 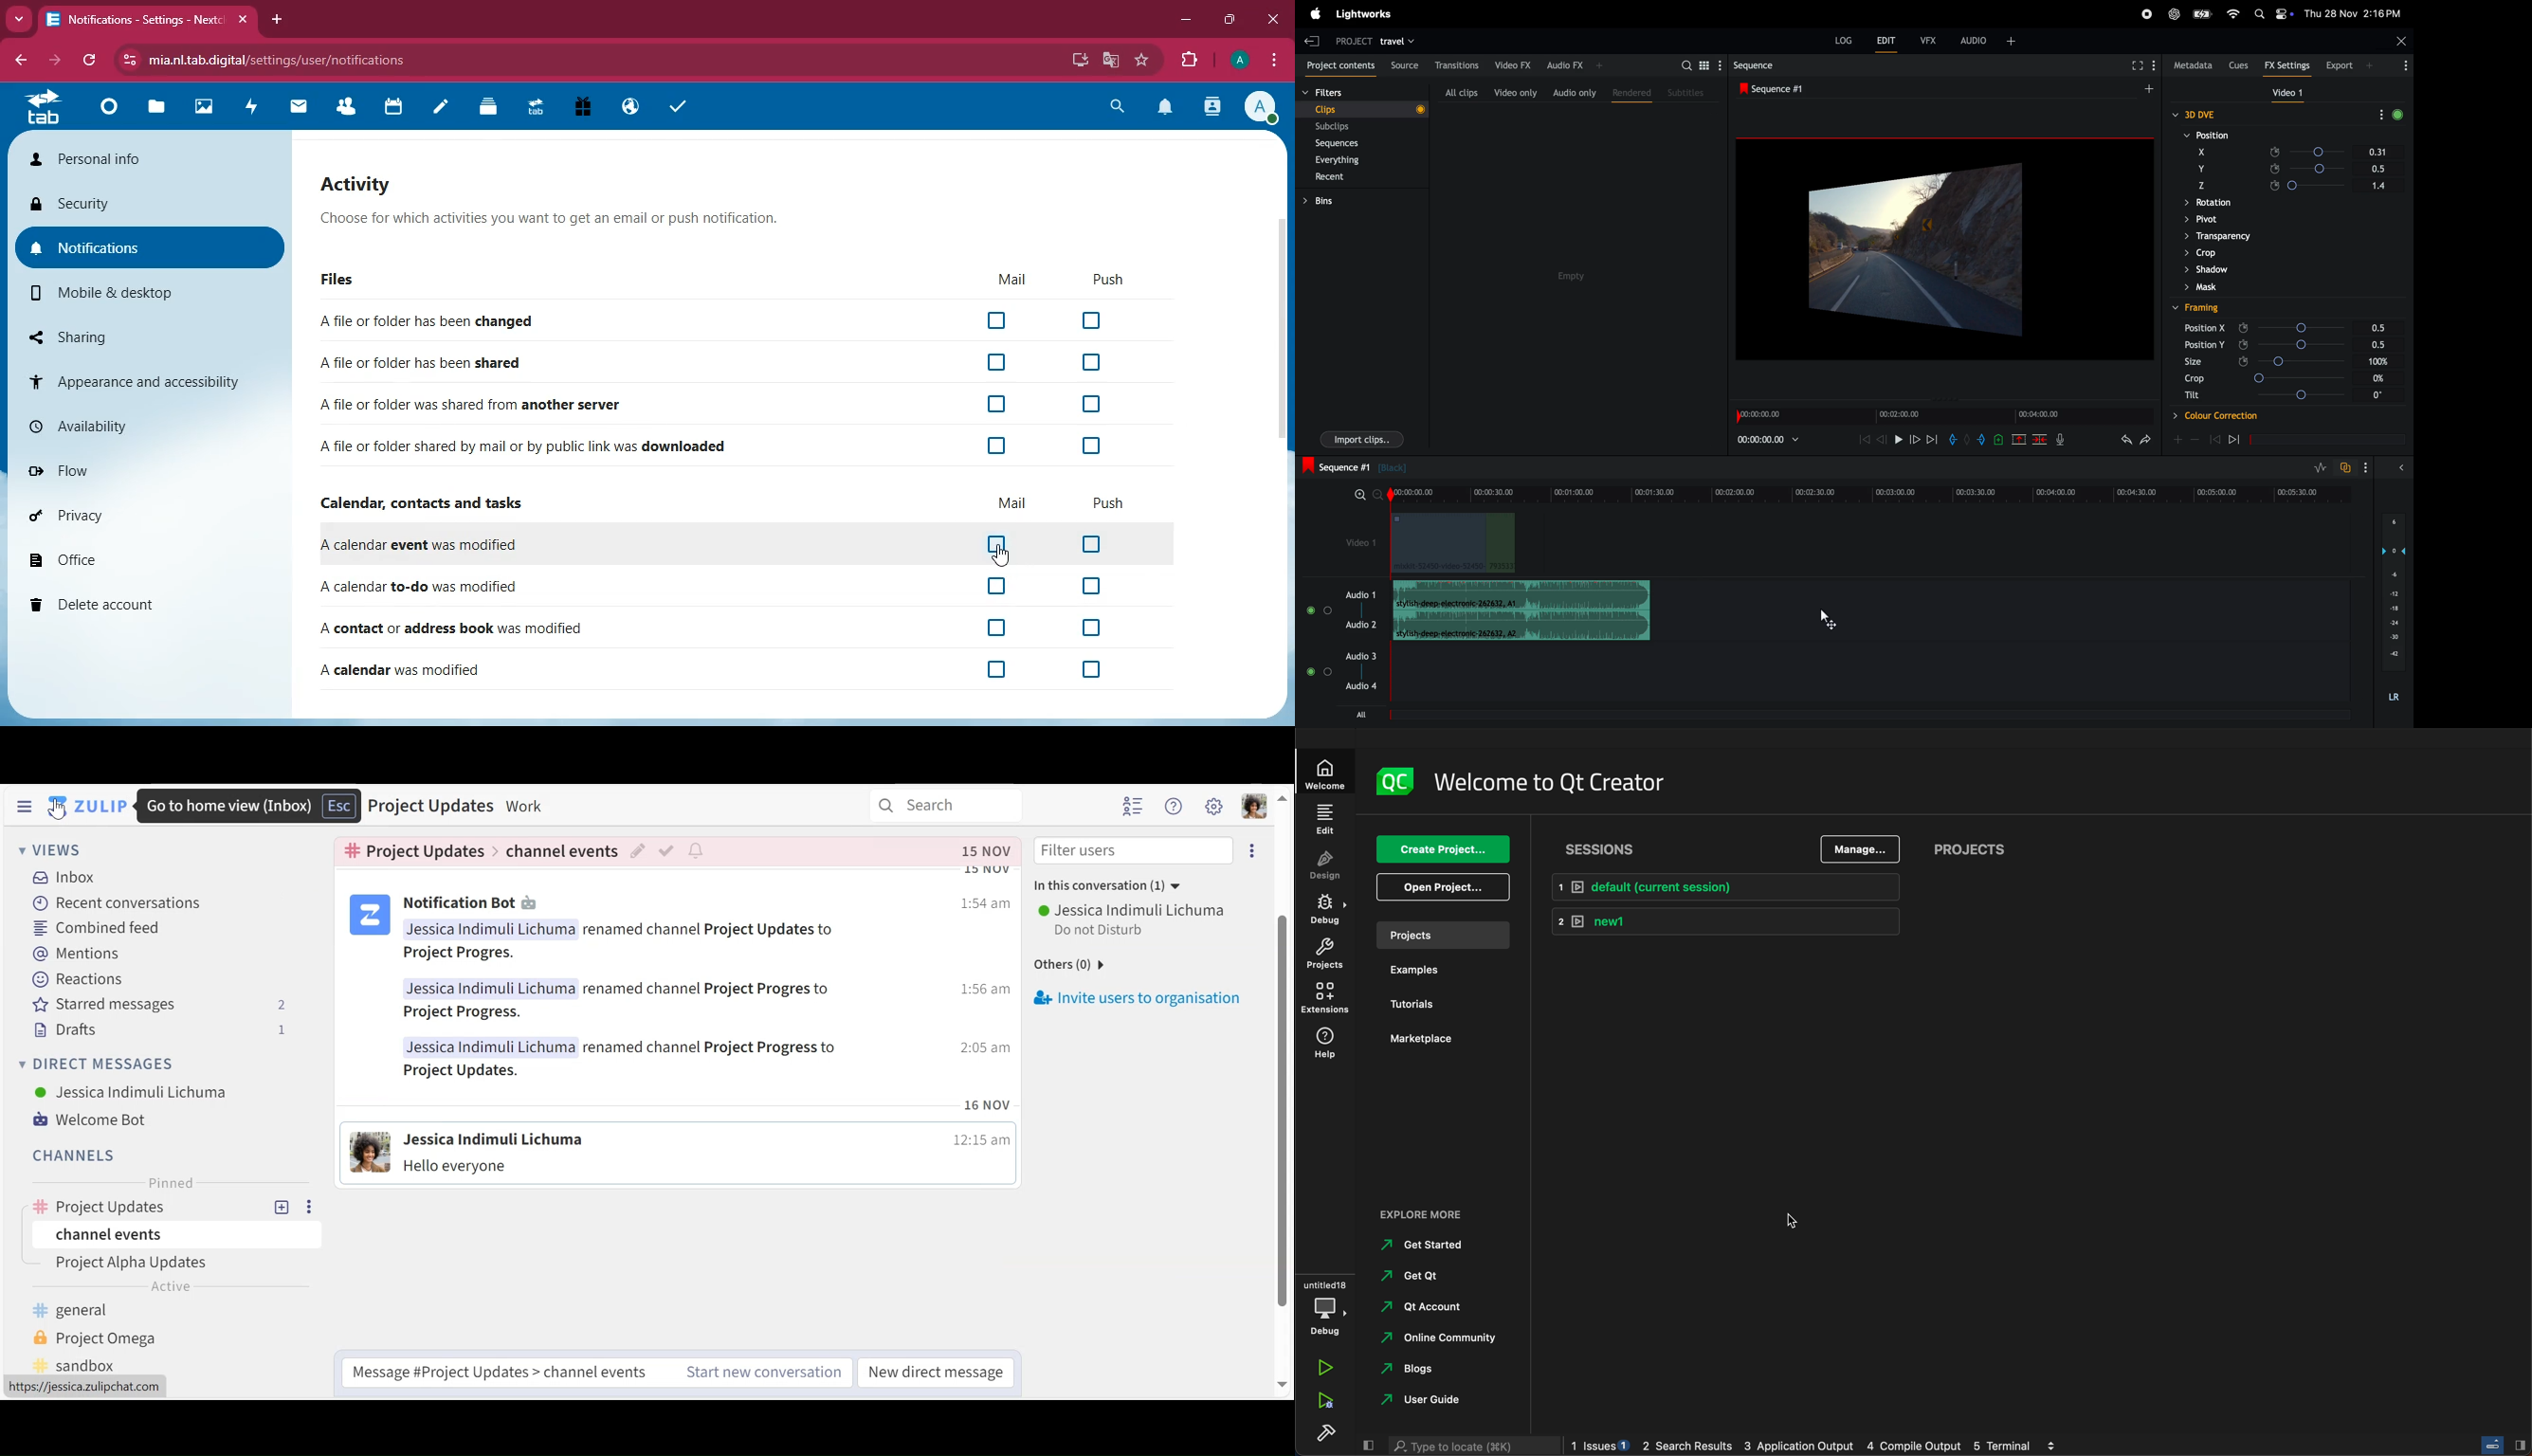 What do you see at coordinates (472, 901) in the screenshot?
I see `Notification Bot (as user)` at bounding box center [472, 901].